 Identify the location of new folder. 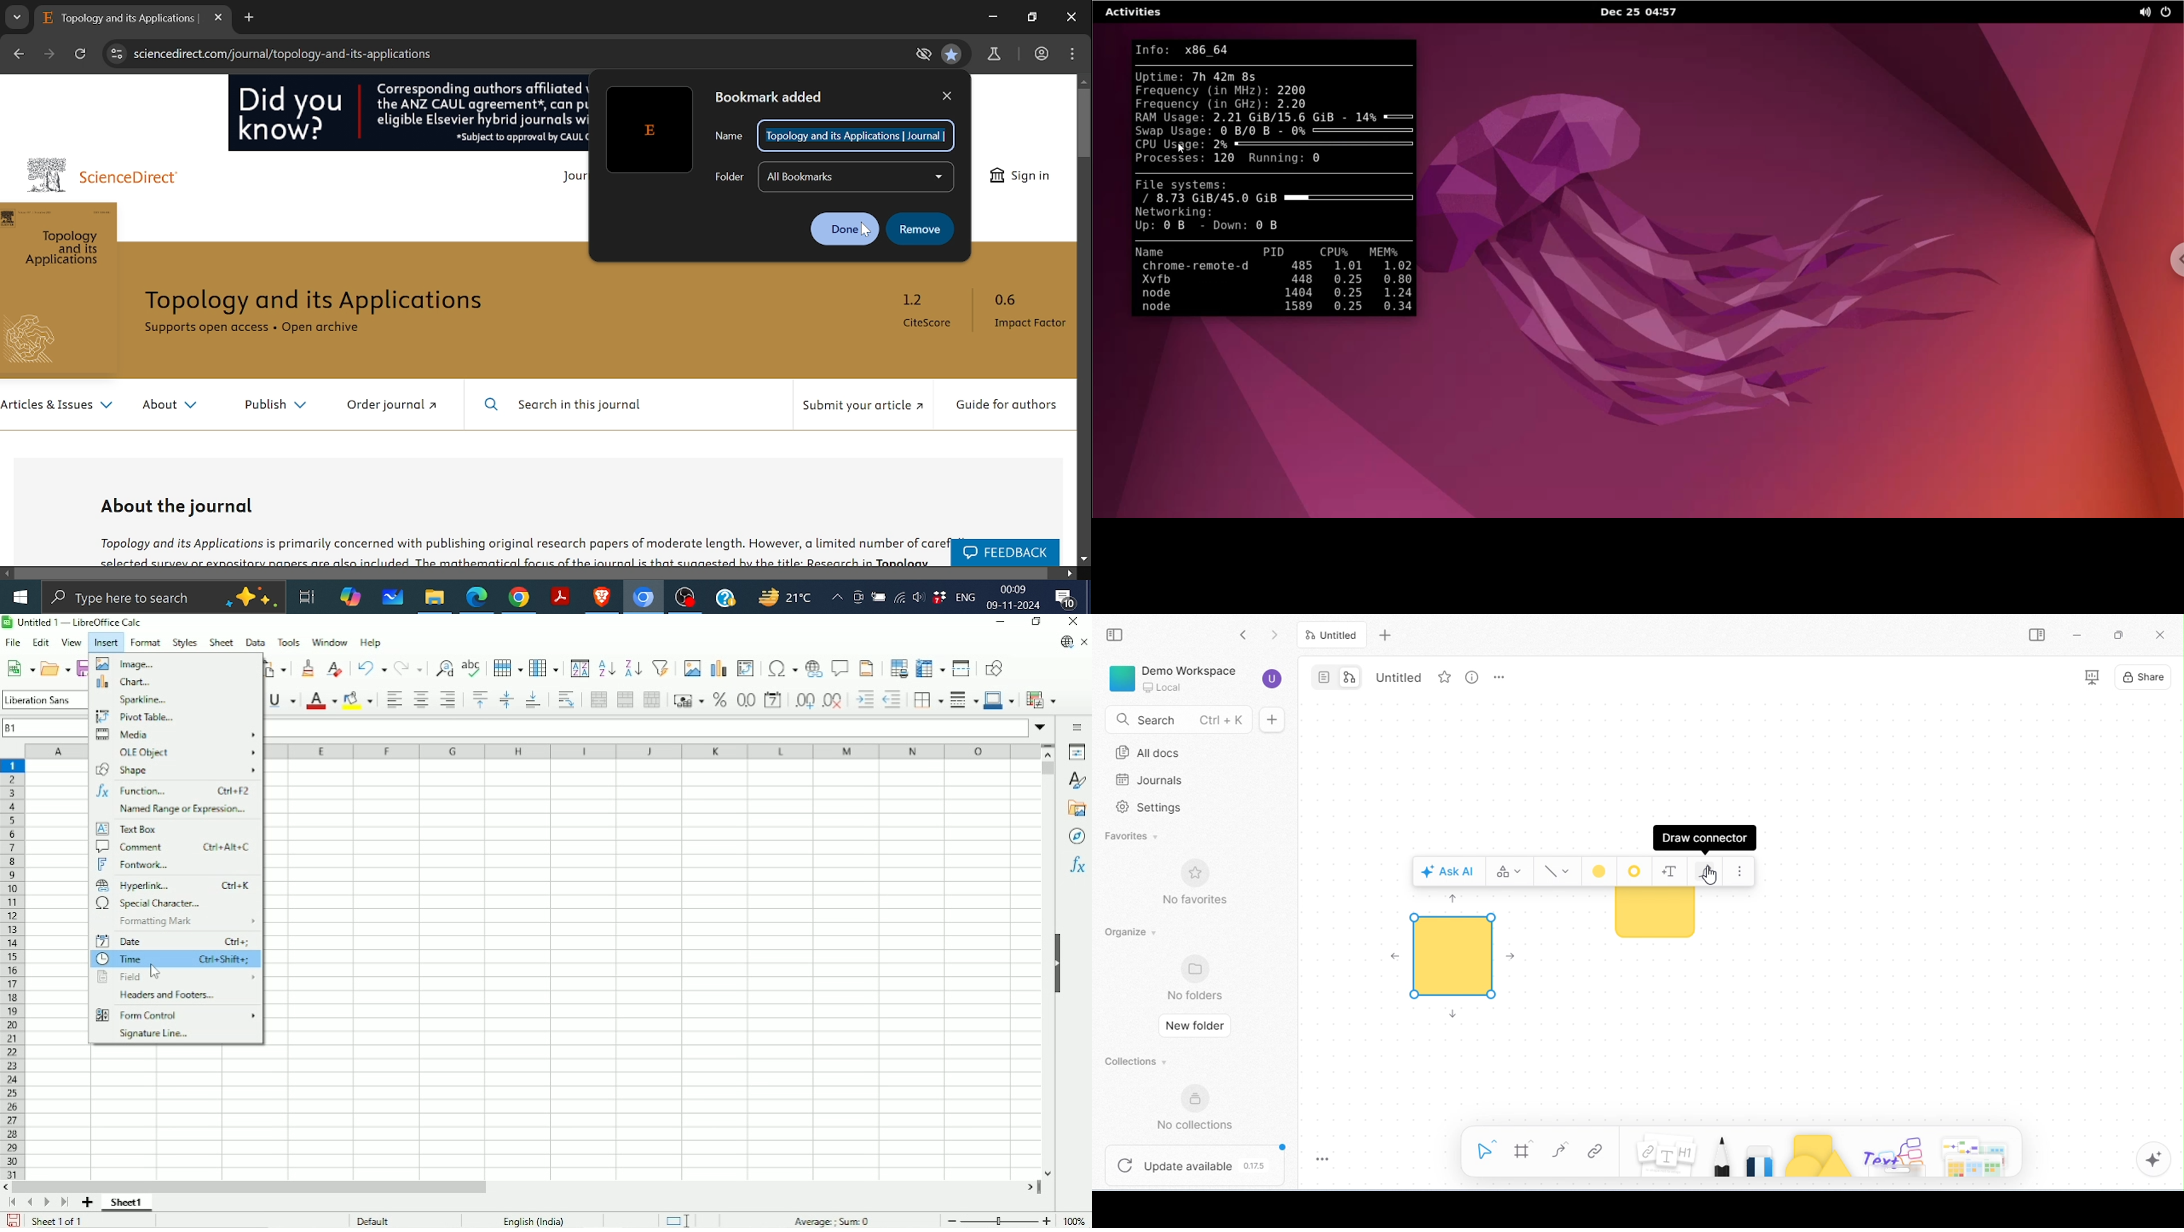
(1197, 1025).